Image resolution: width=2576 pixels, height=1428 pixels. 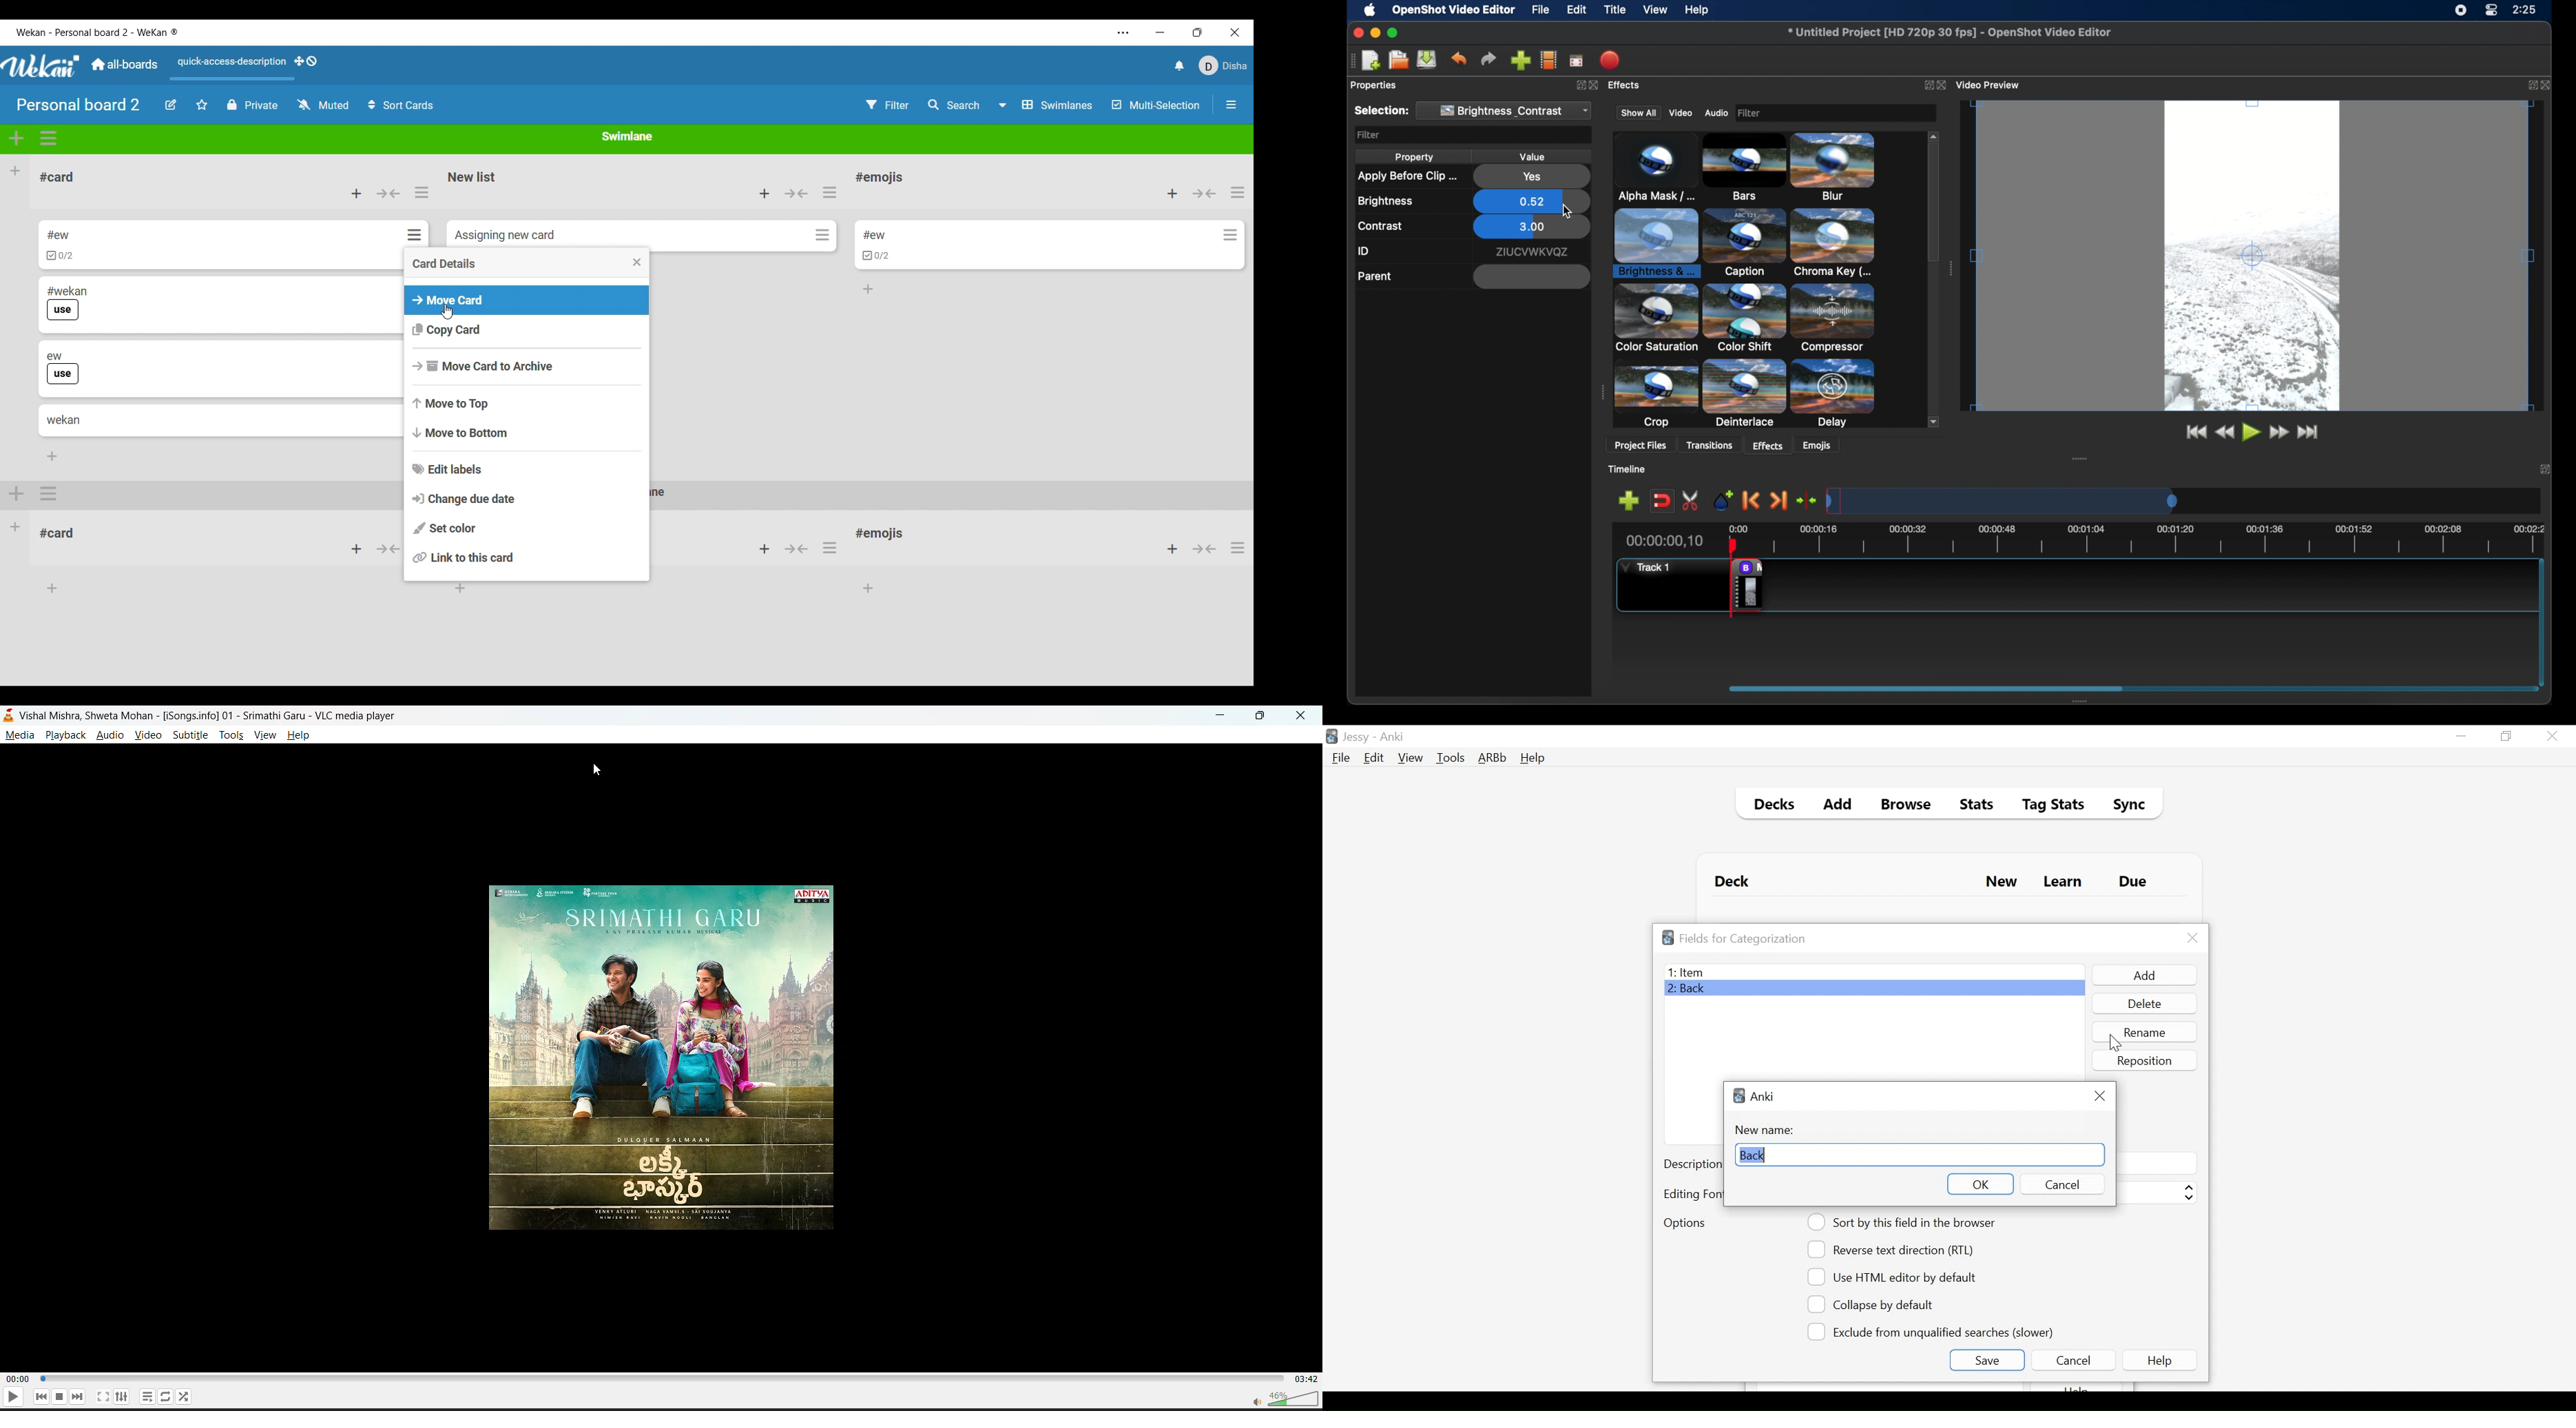 What do you see at coordinates (955, 105) in the screenshot?
I see `Search ` at bounding box center [955, 105].